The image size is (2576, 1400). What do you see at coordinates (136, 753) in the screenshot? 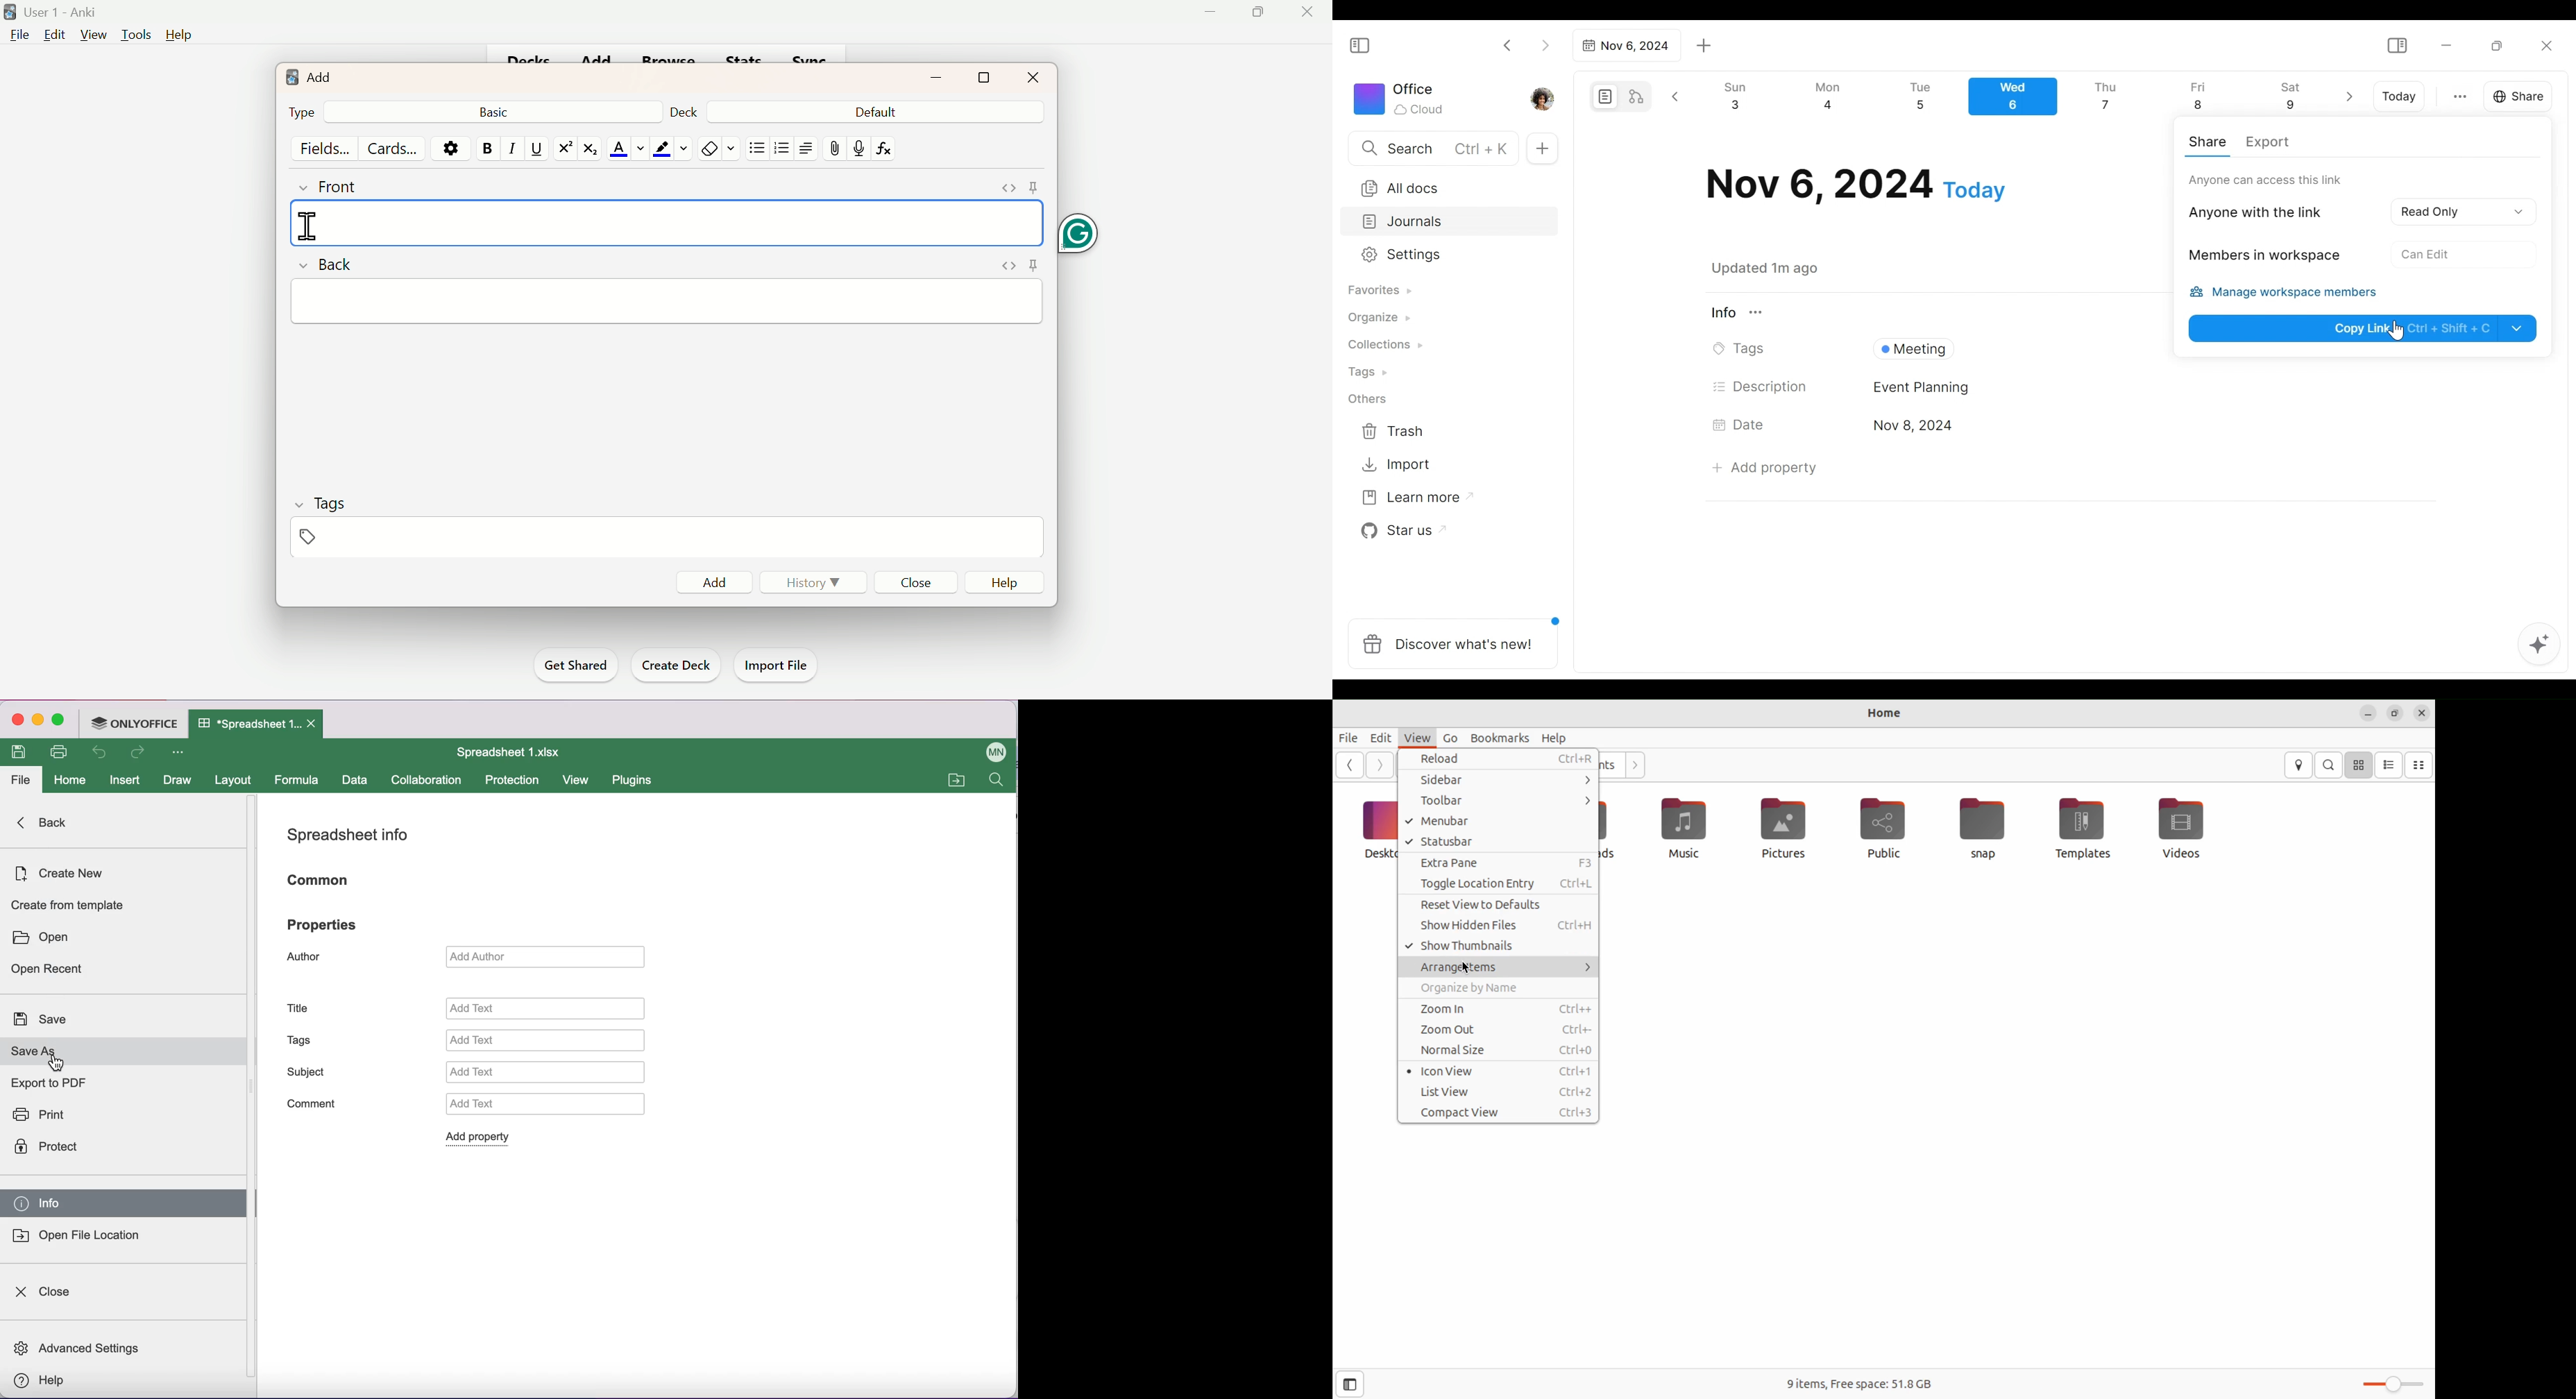
I see `forwards` at bounding box center [136, 753].